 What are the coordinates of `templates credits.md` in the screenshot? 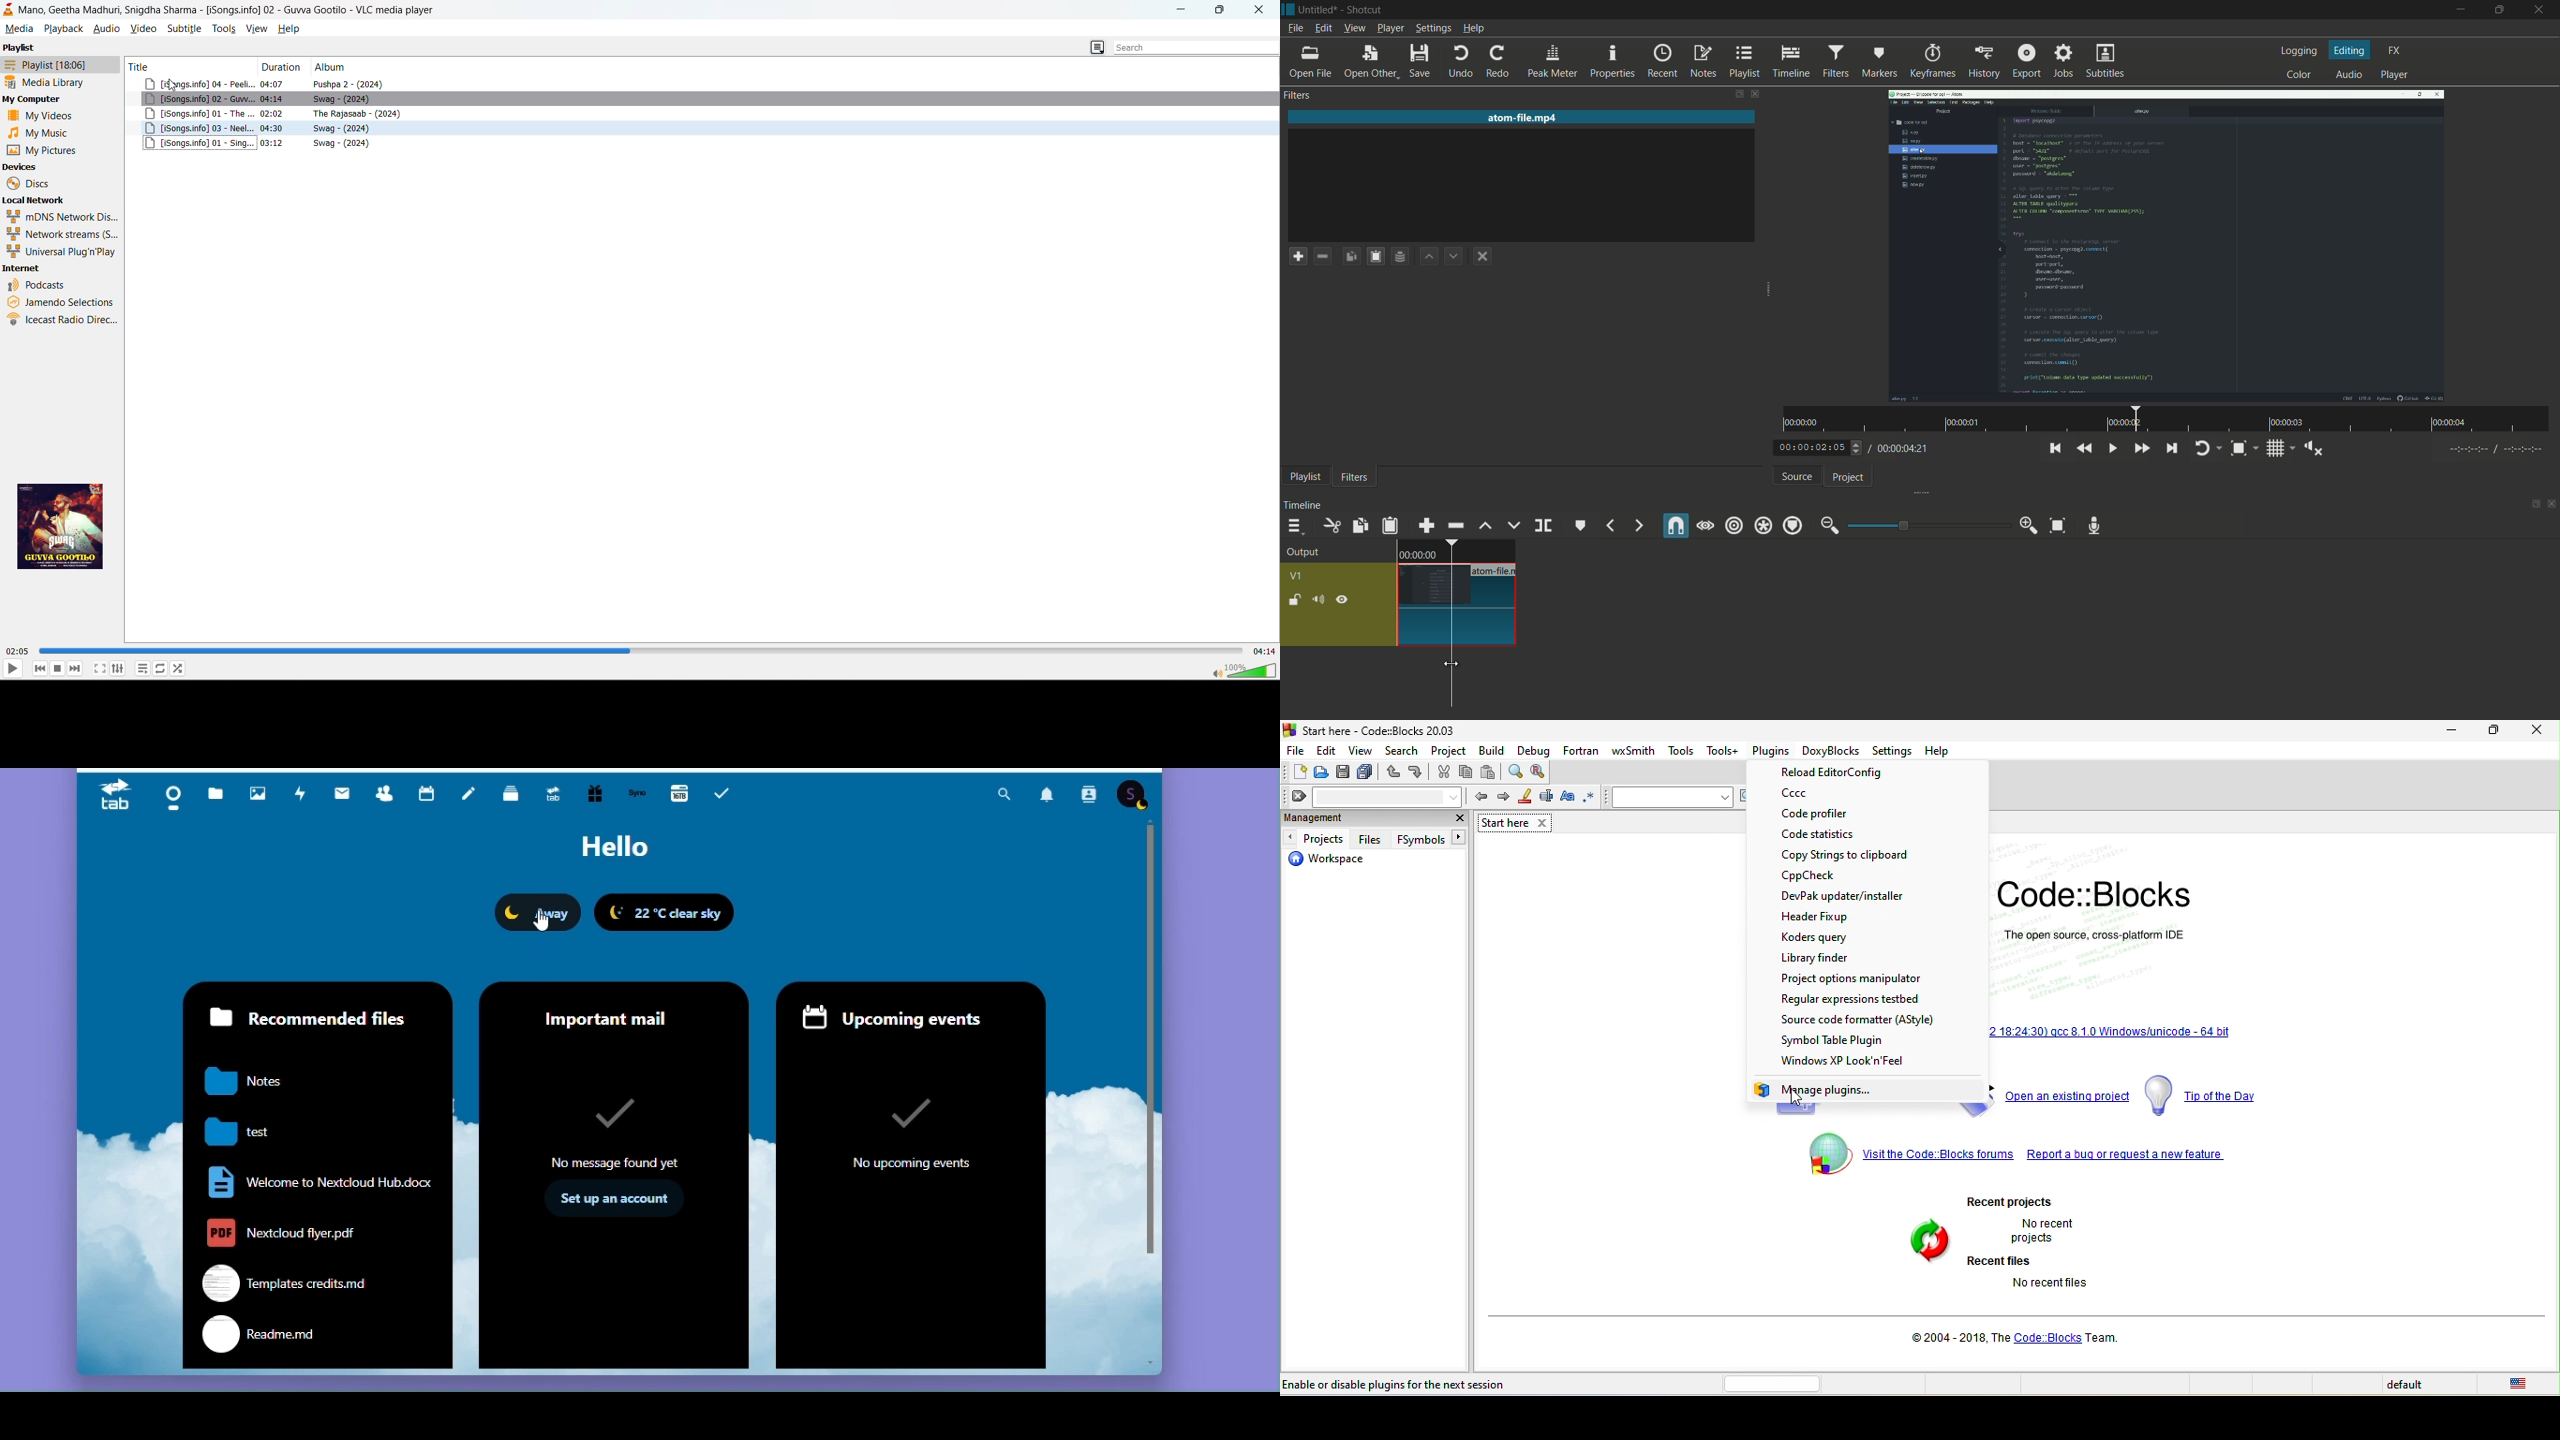 It's located at (289, 1282).